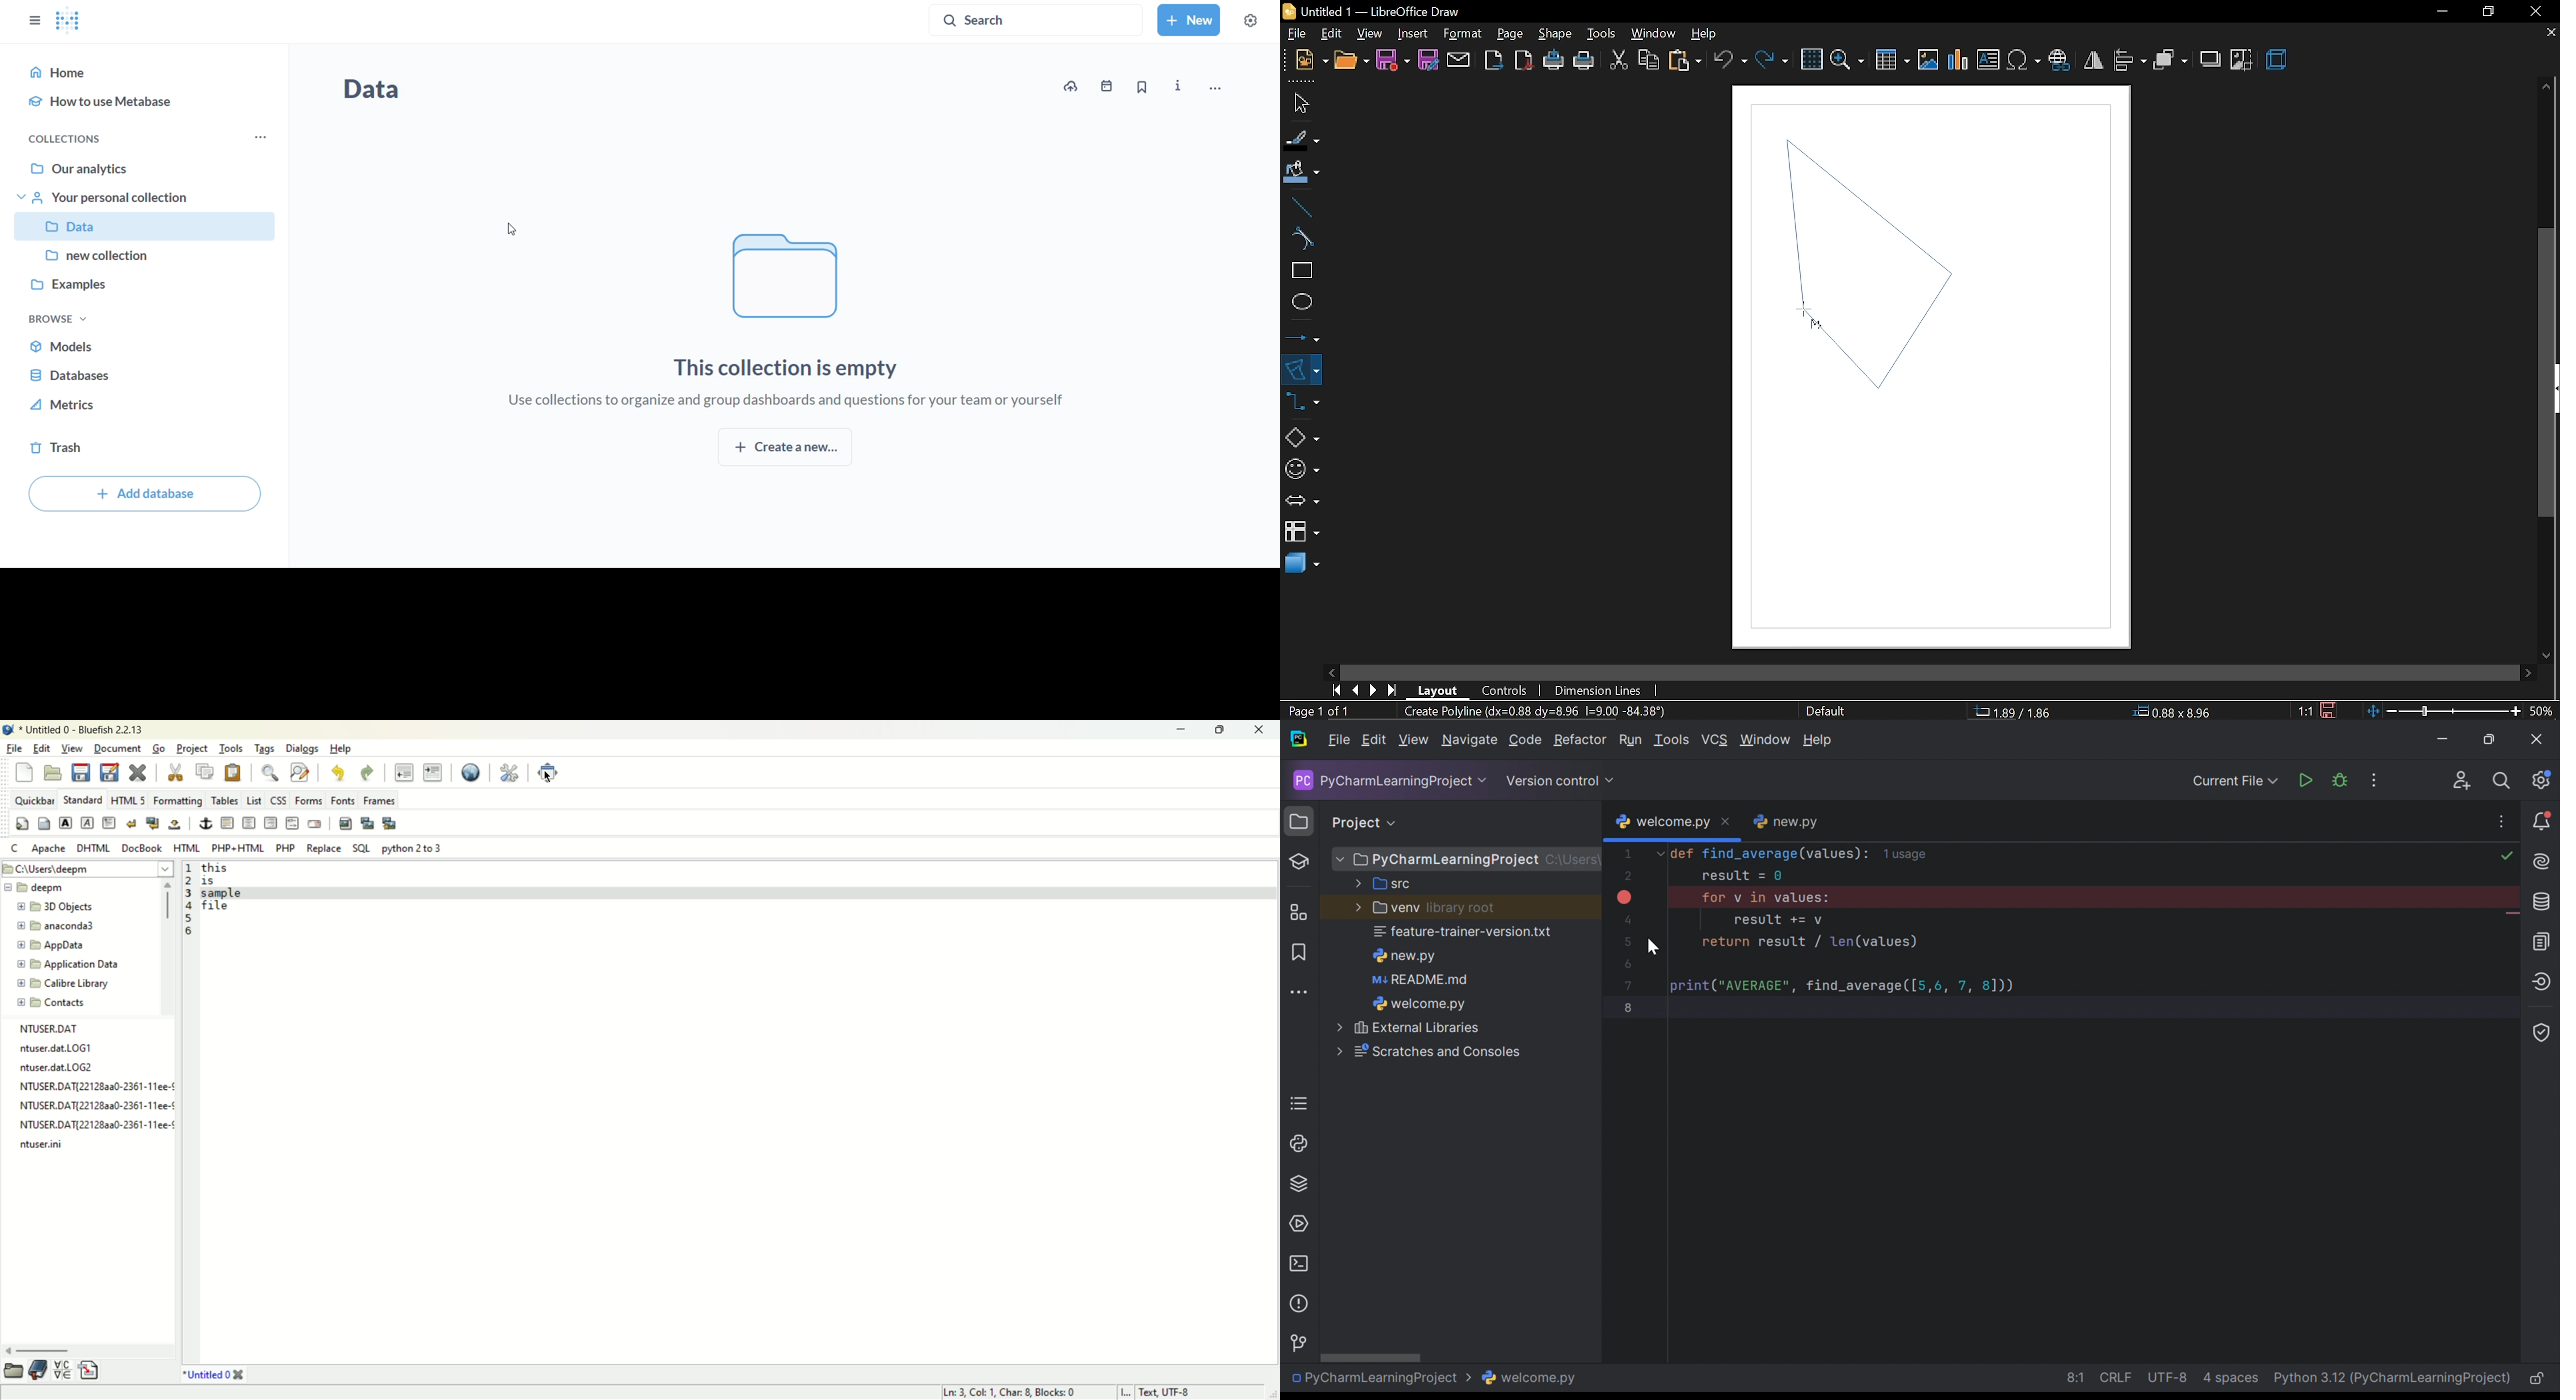 The width and height of the screenshot is (2576, 1400). Describe the element at coordinates (1301, 439) in the screenshot. I see `basic shapes` at that location.